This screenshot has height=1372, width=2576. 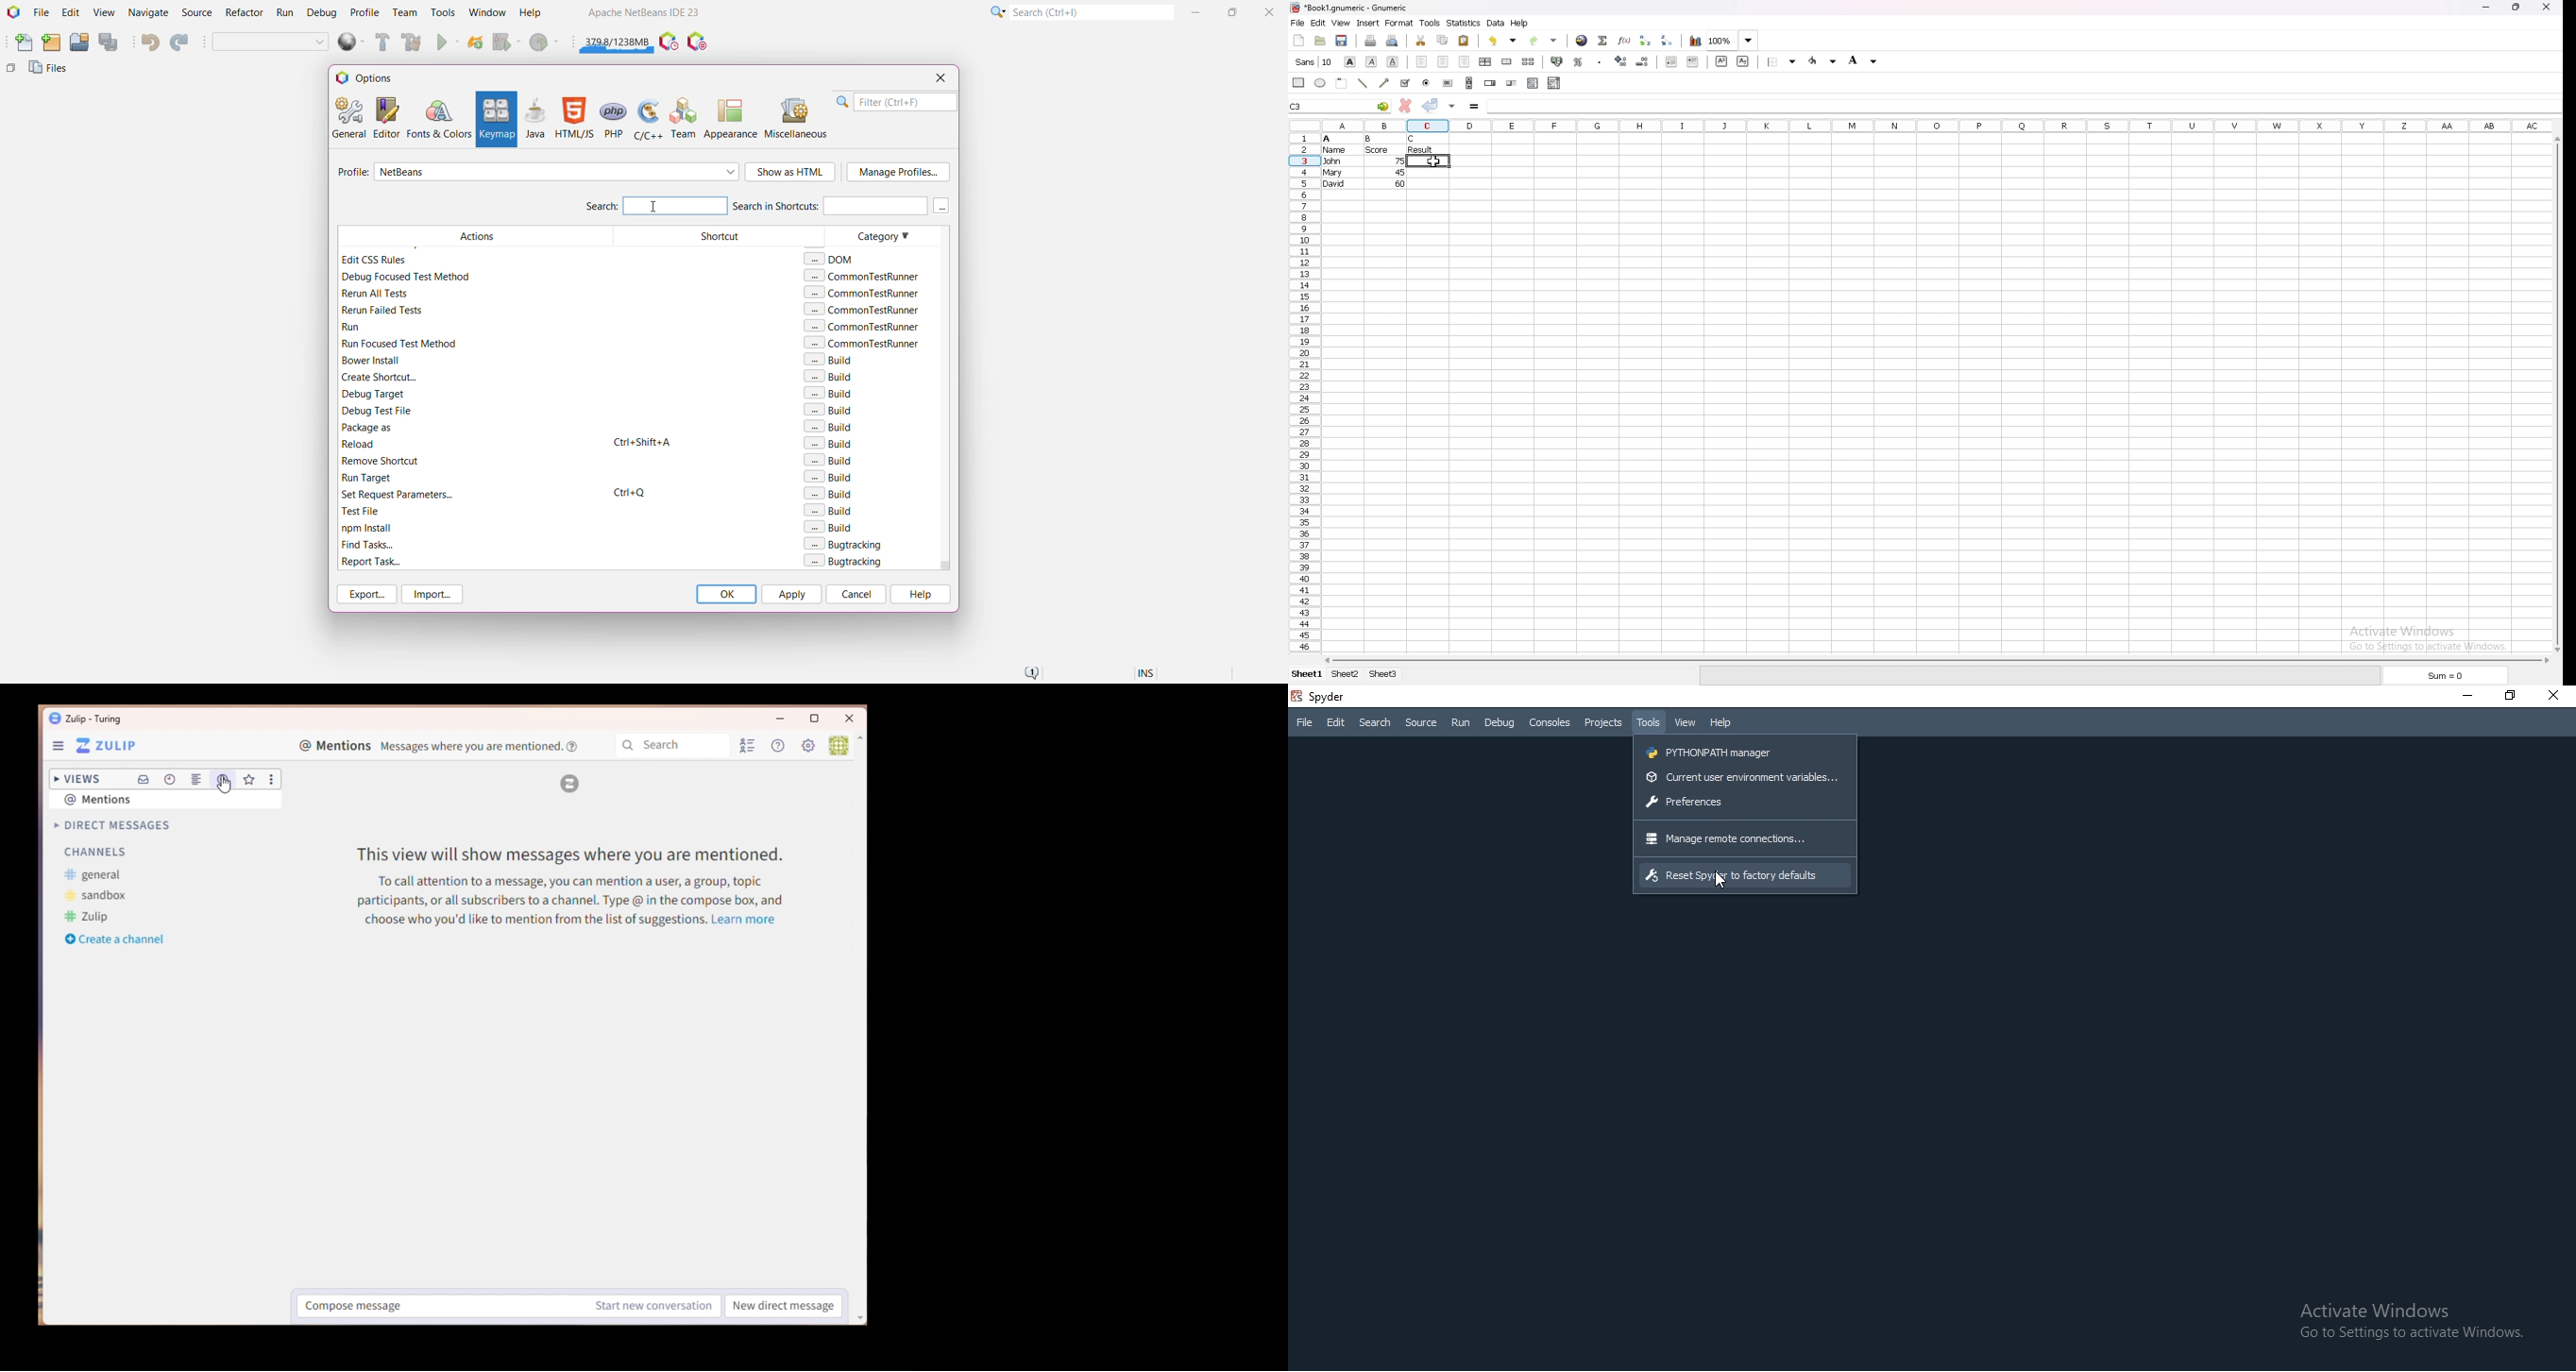 What do you see at coordinates (2466, 697) in the screenshot?
I see `minimise` at bounding box center [2466, 697].